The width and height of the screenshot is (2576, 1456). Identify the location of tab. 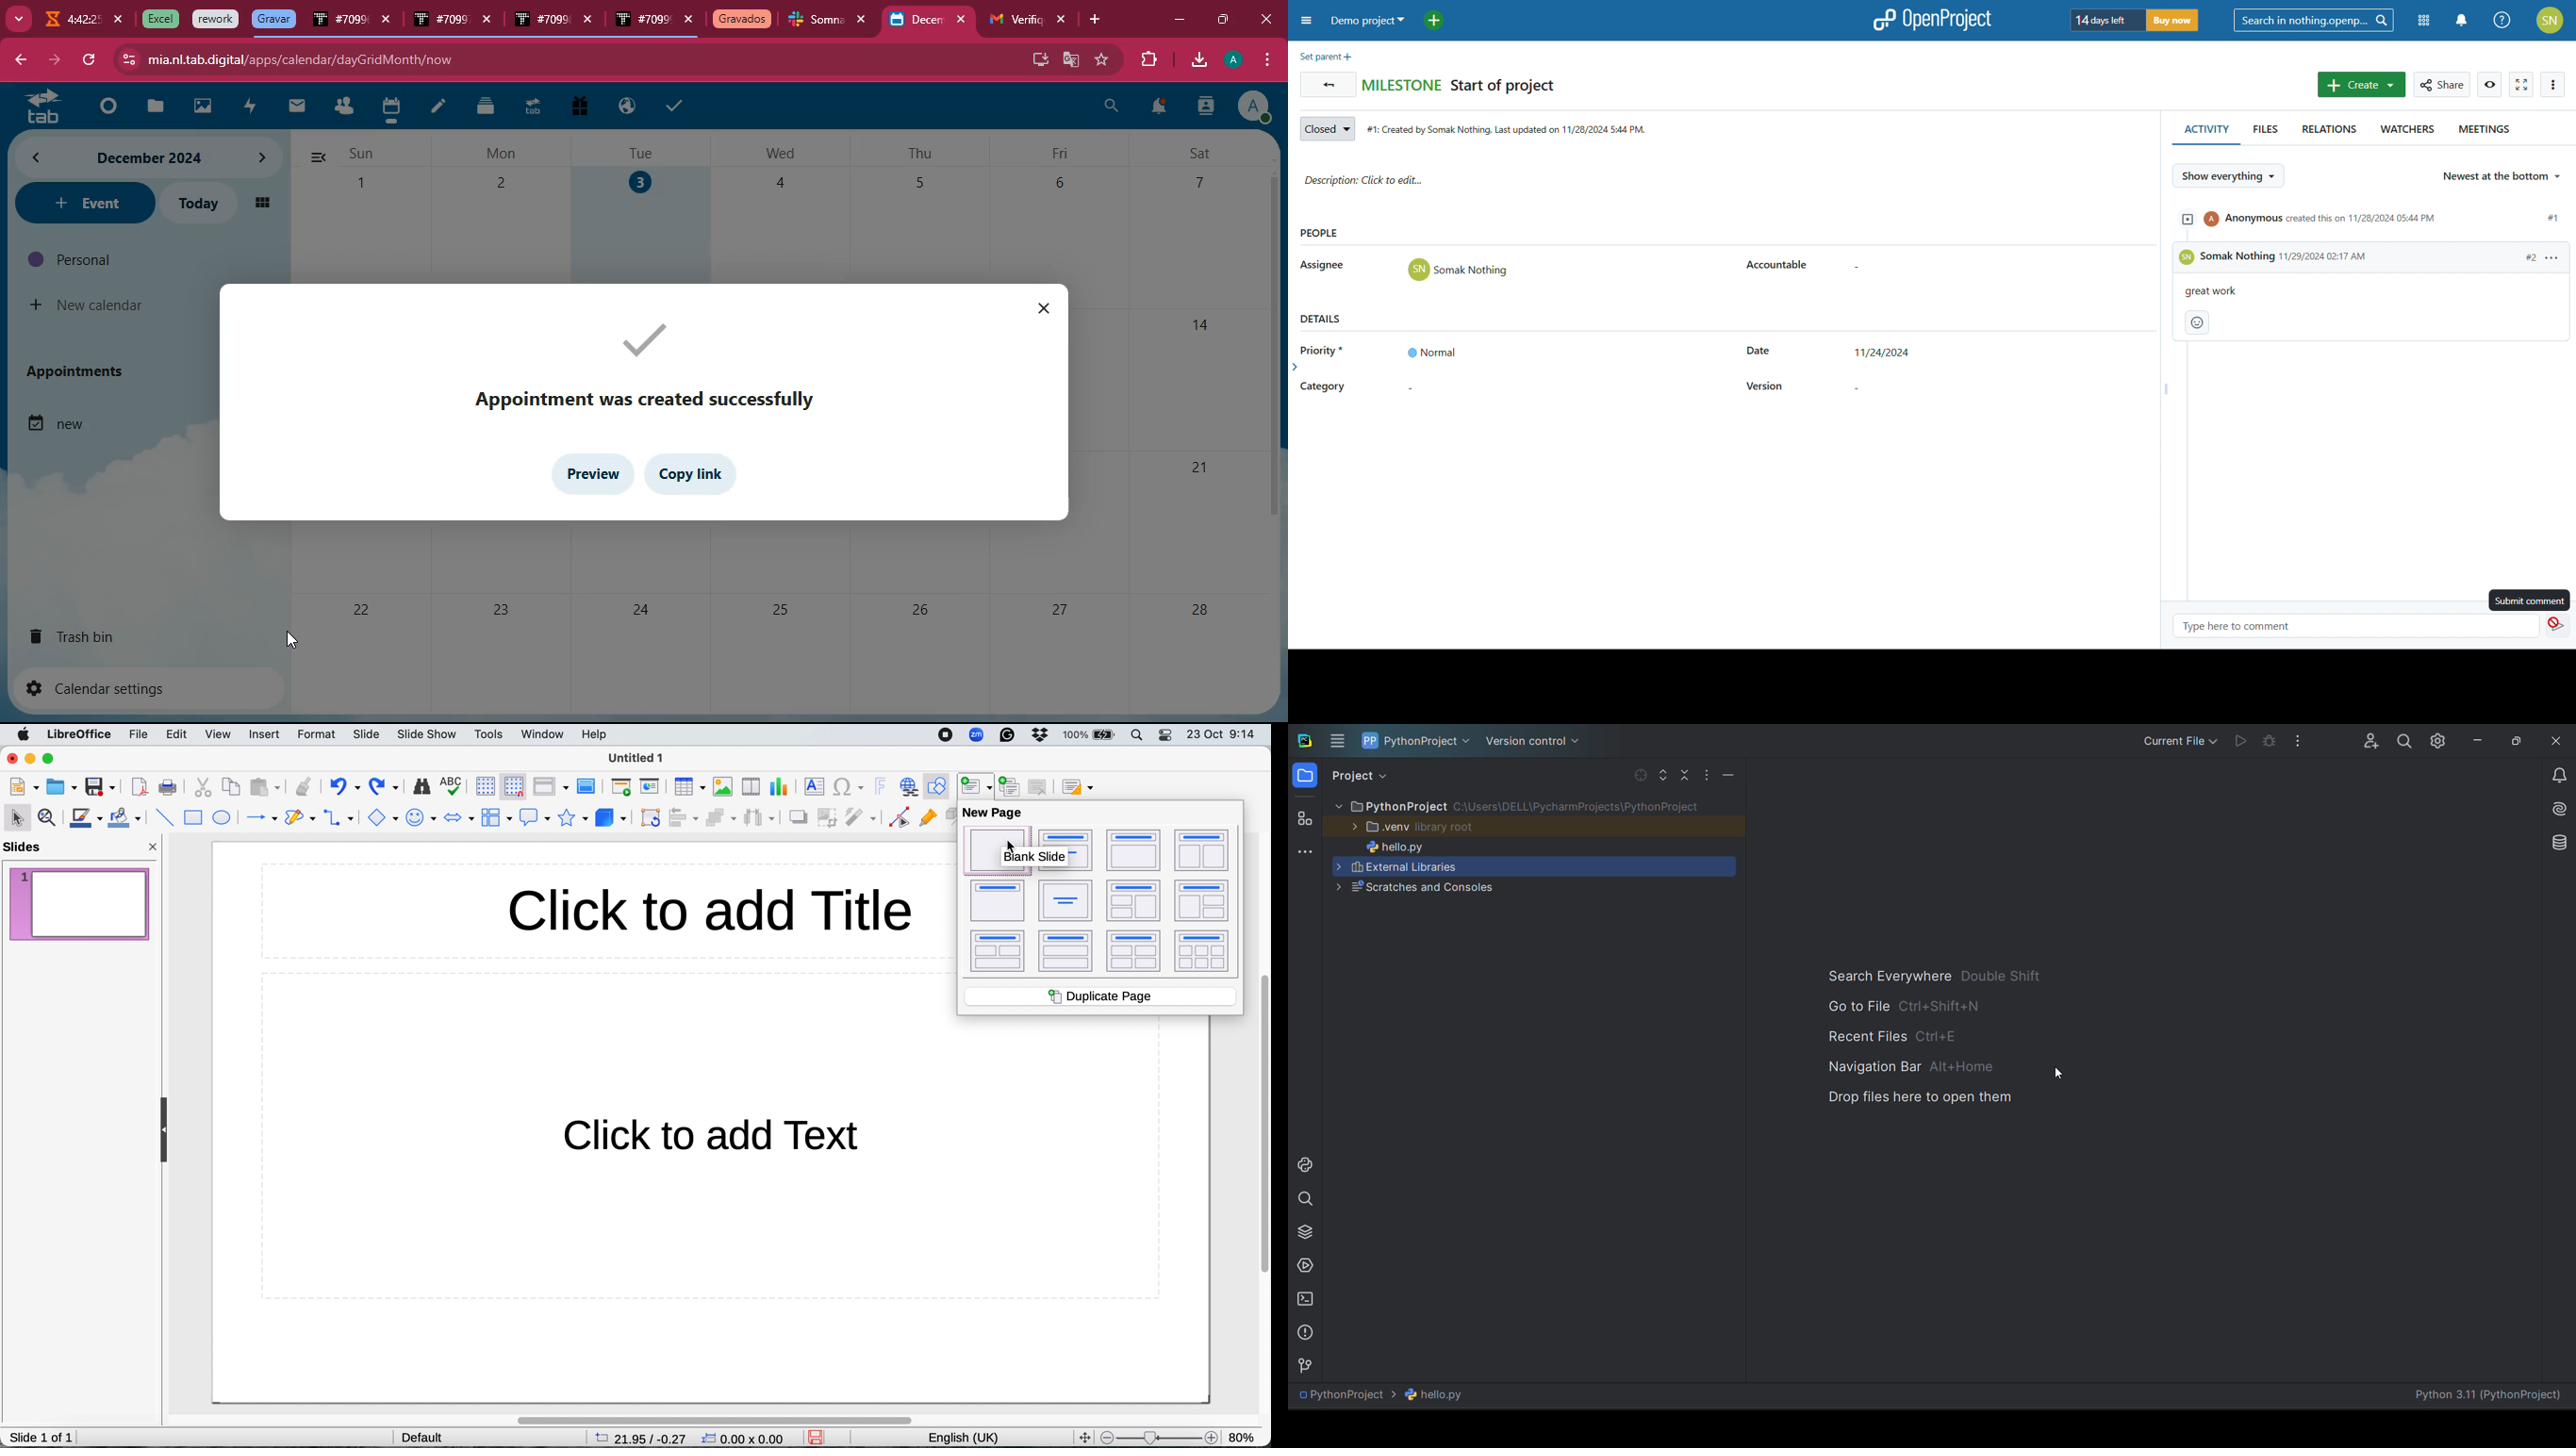
(70, 22).